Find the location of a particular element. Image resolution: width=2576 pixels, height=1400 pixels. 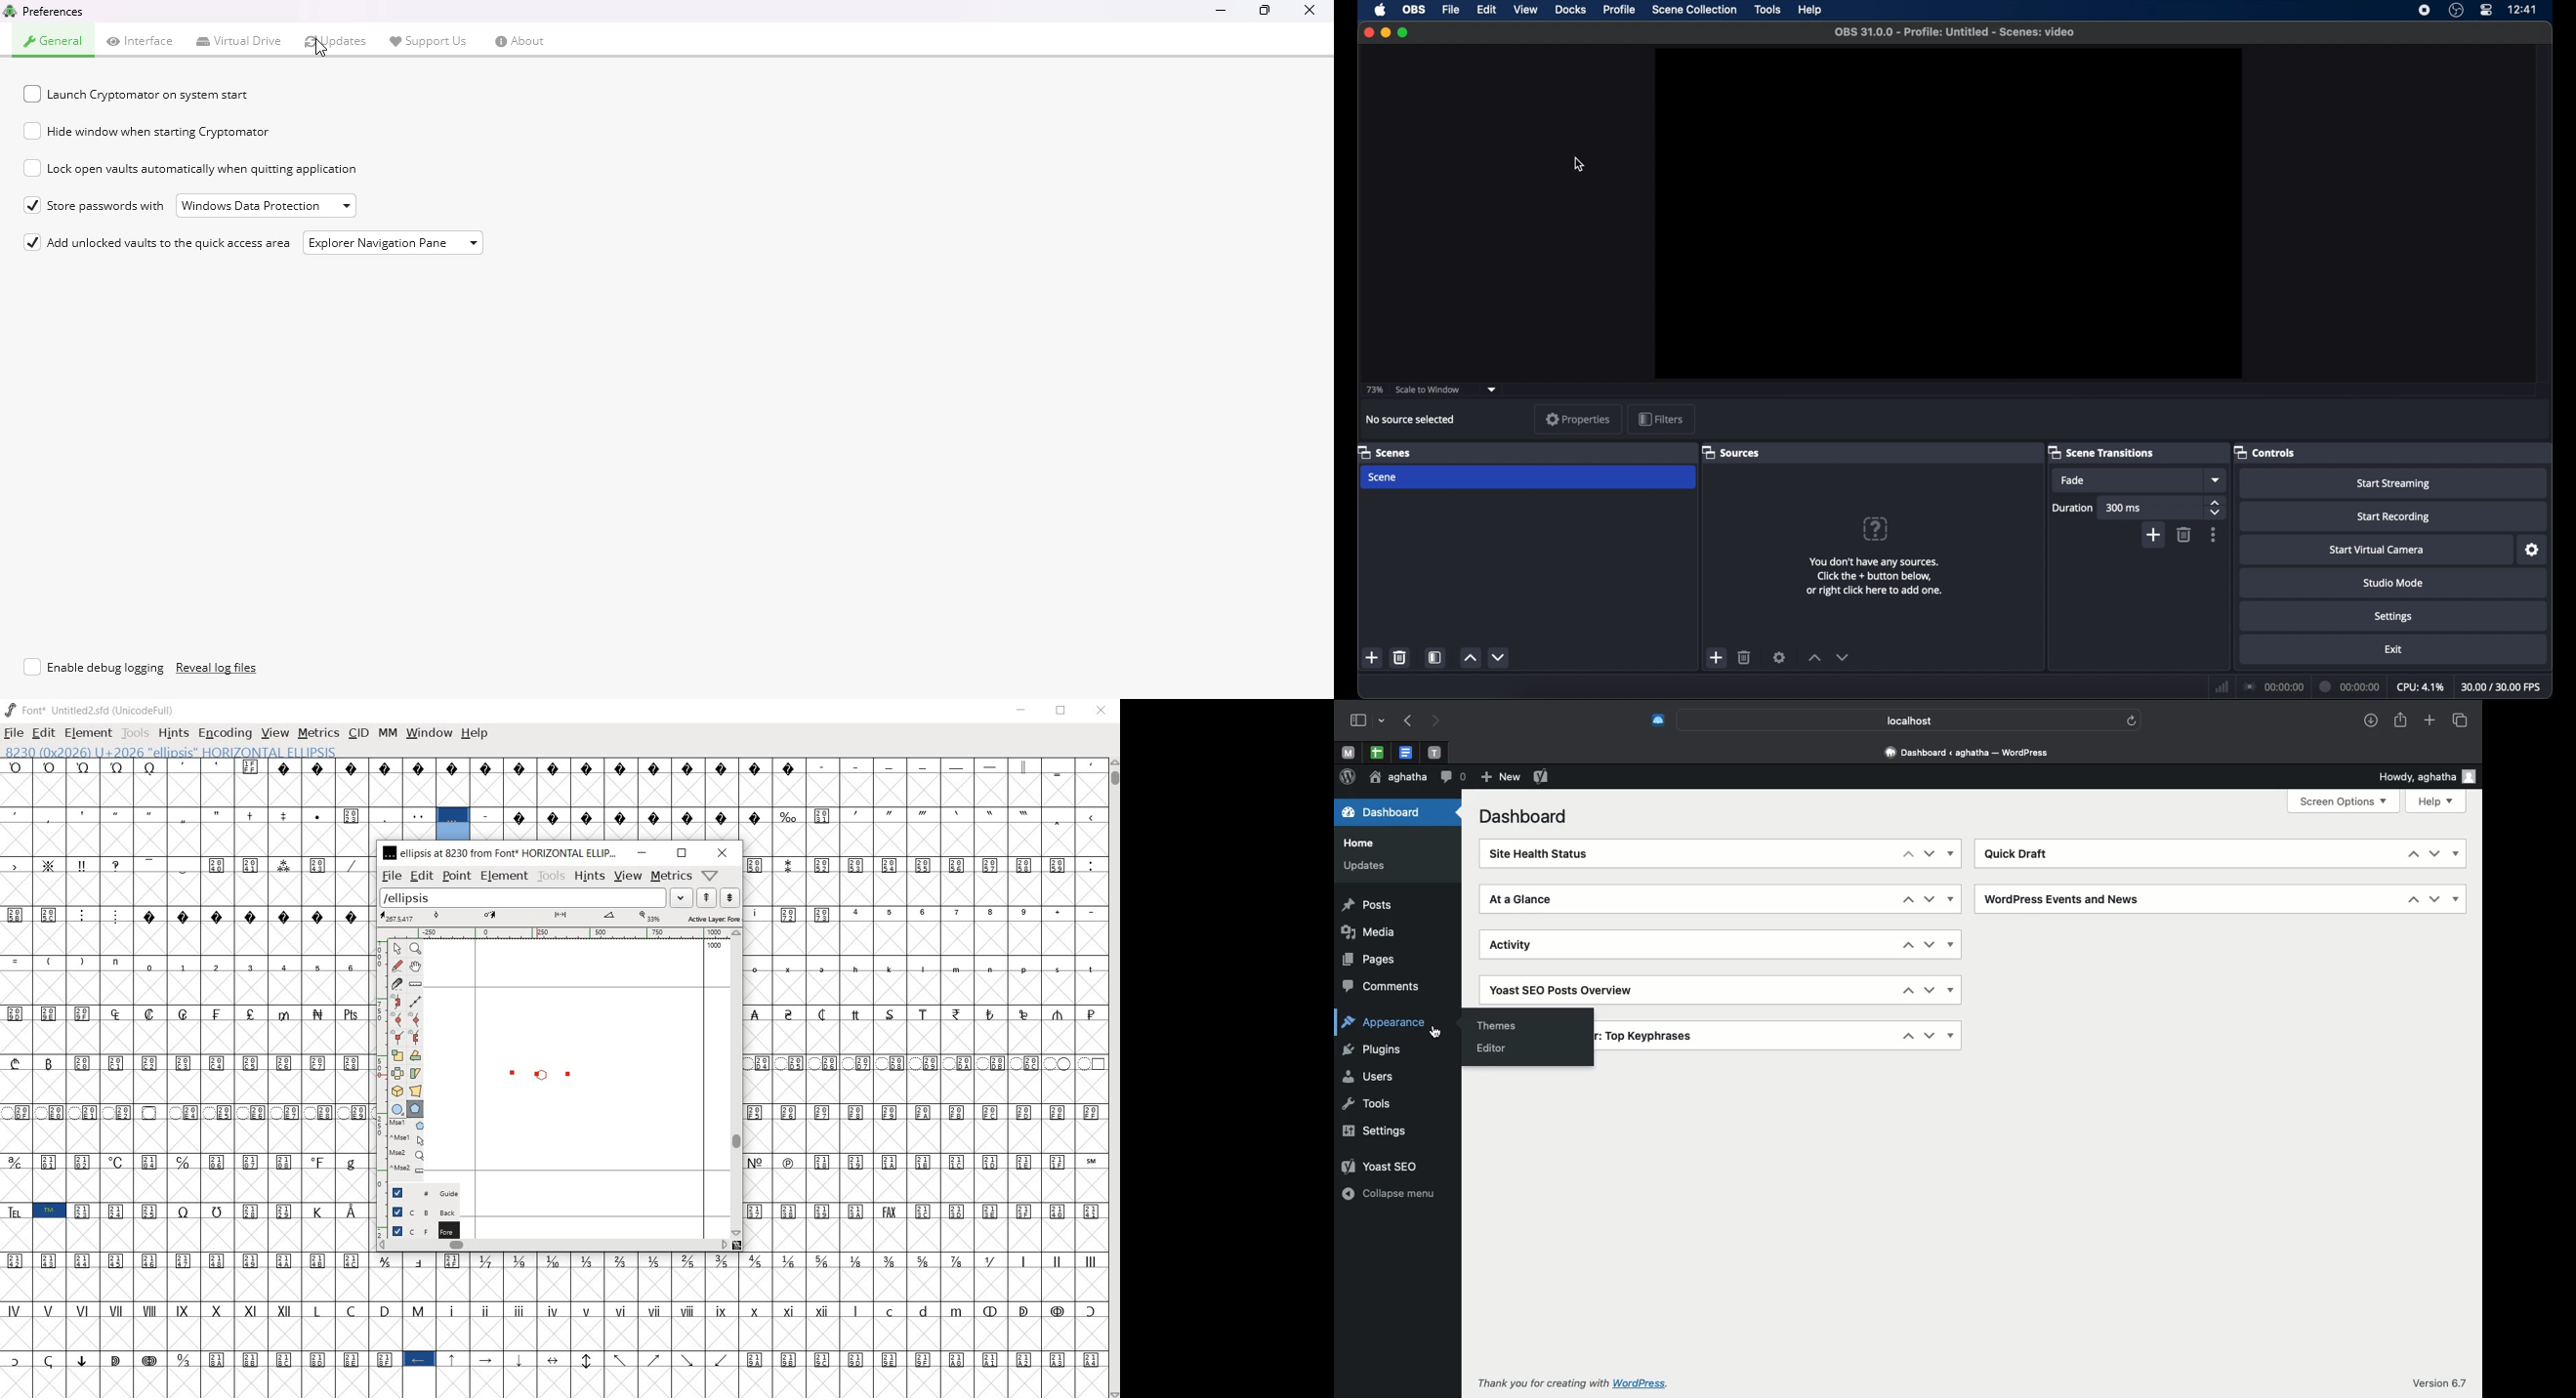

MM is located at coordinates (387, 731).